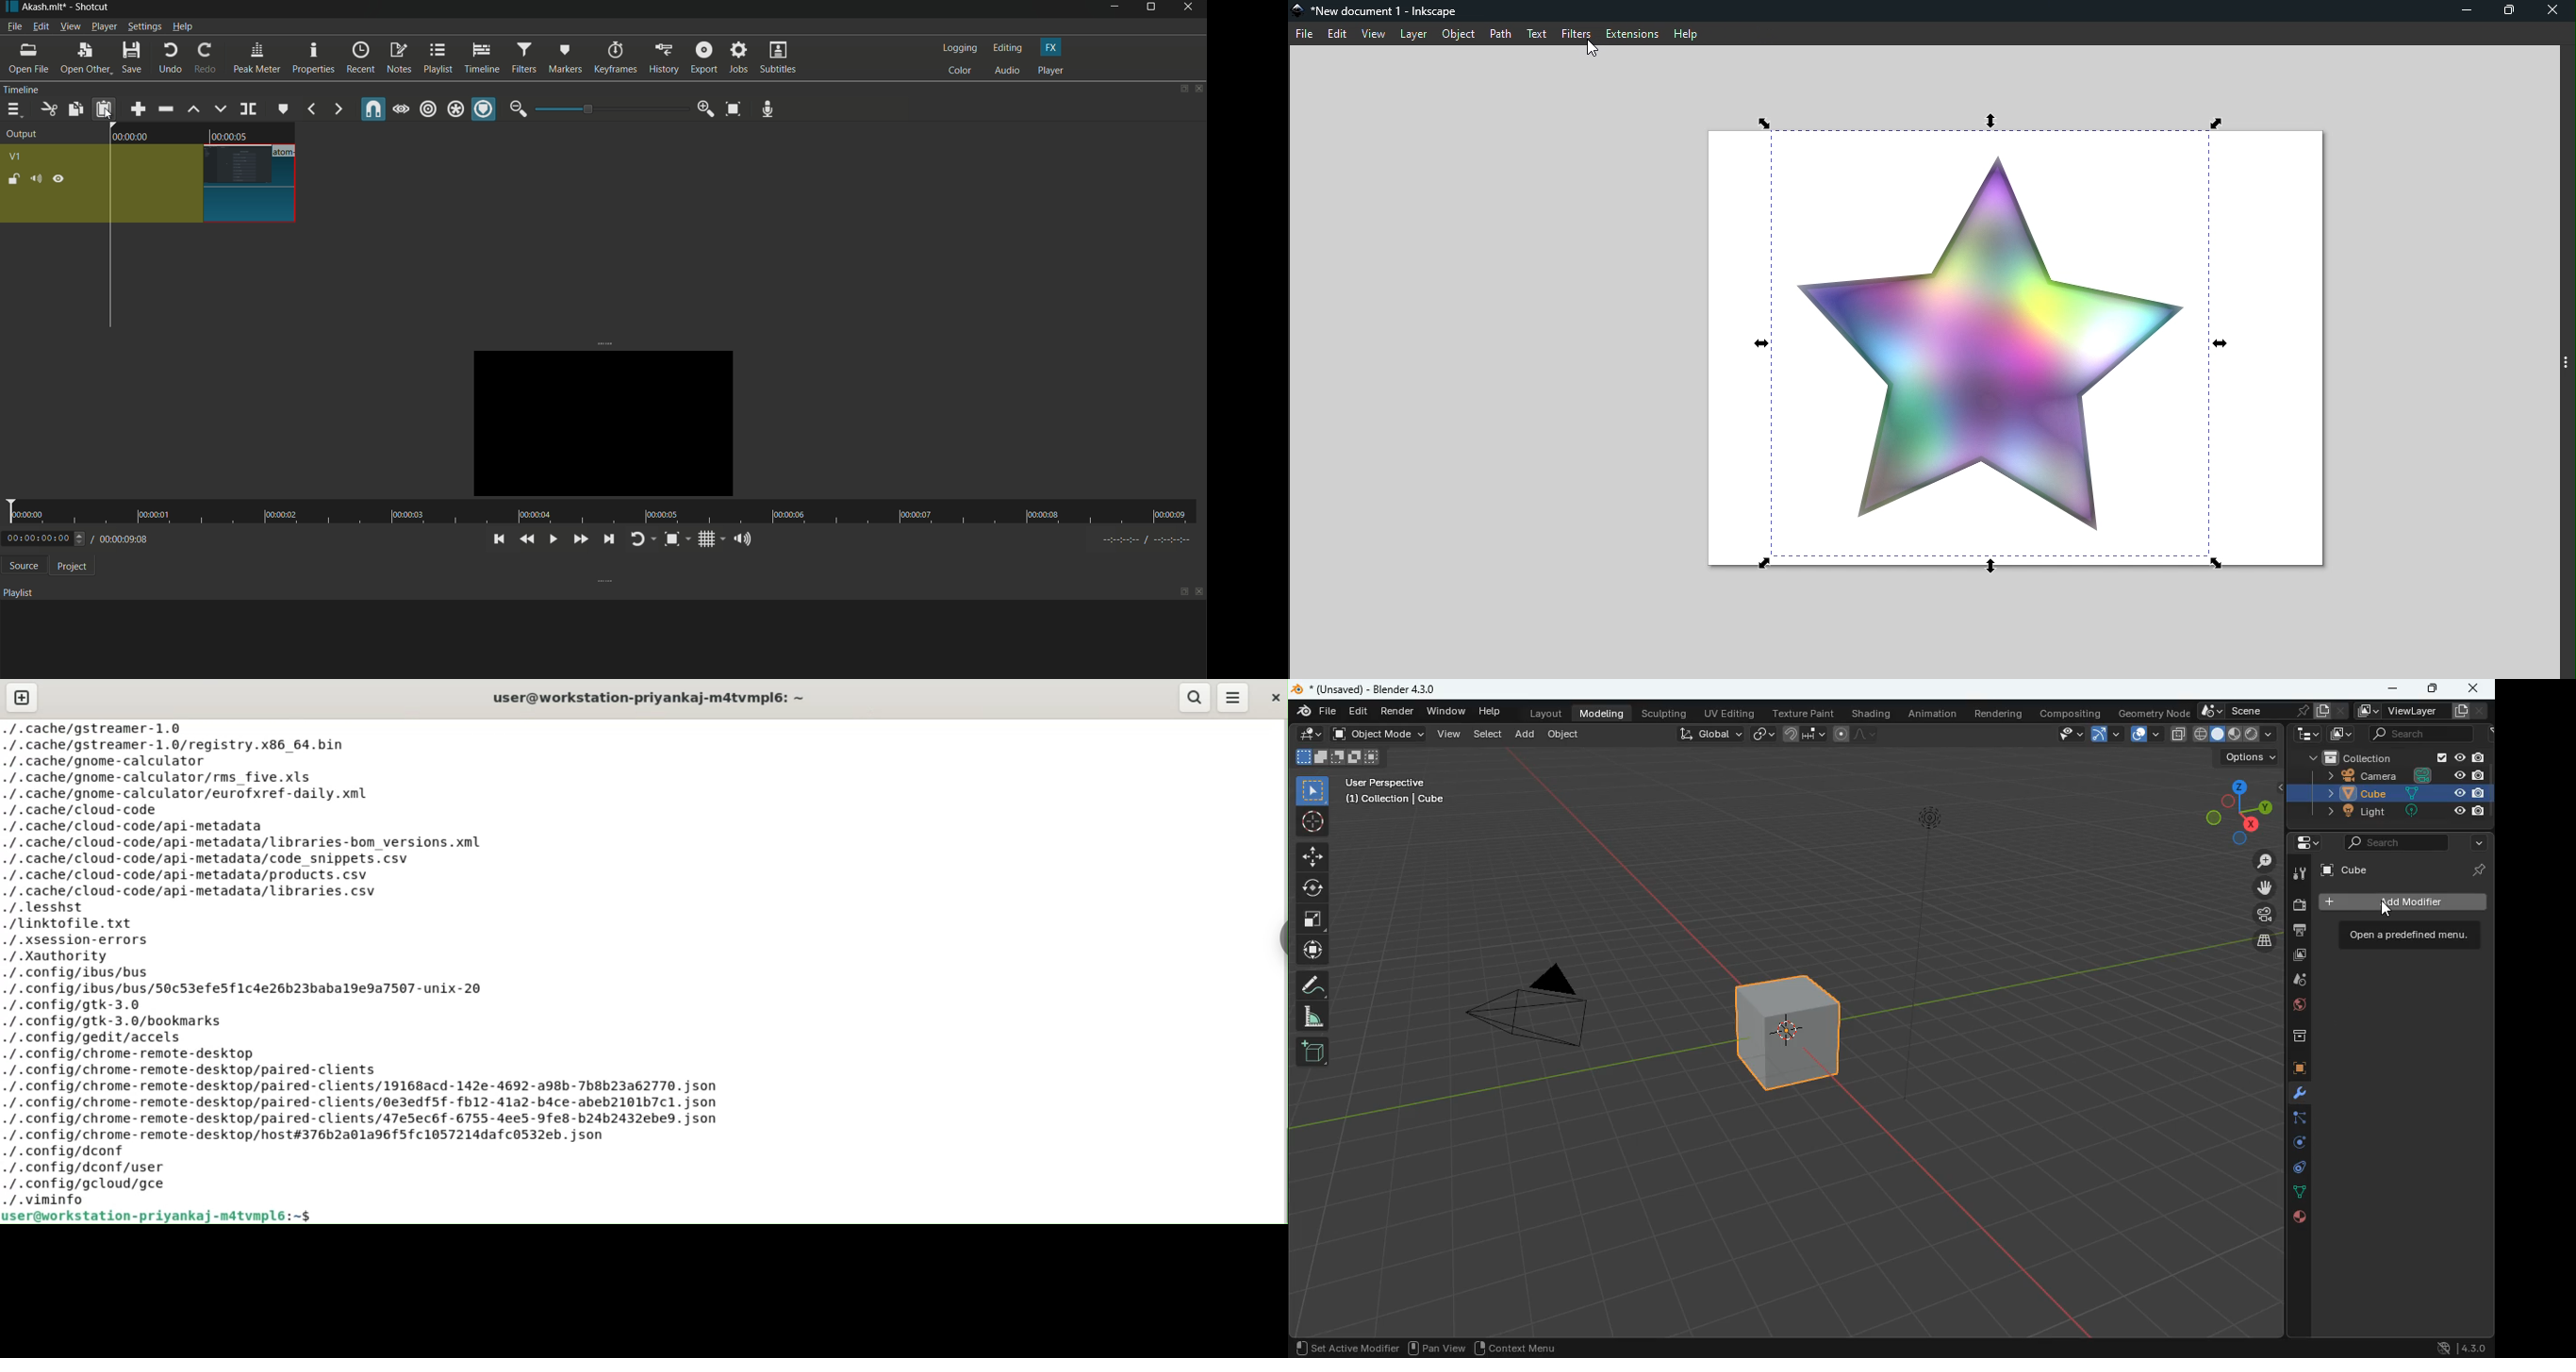  What do you see at coordinates (12, 178) in the screenshot?
I see `lock track` at bounding box center [12, 178].